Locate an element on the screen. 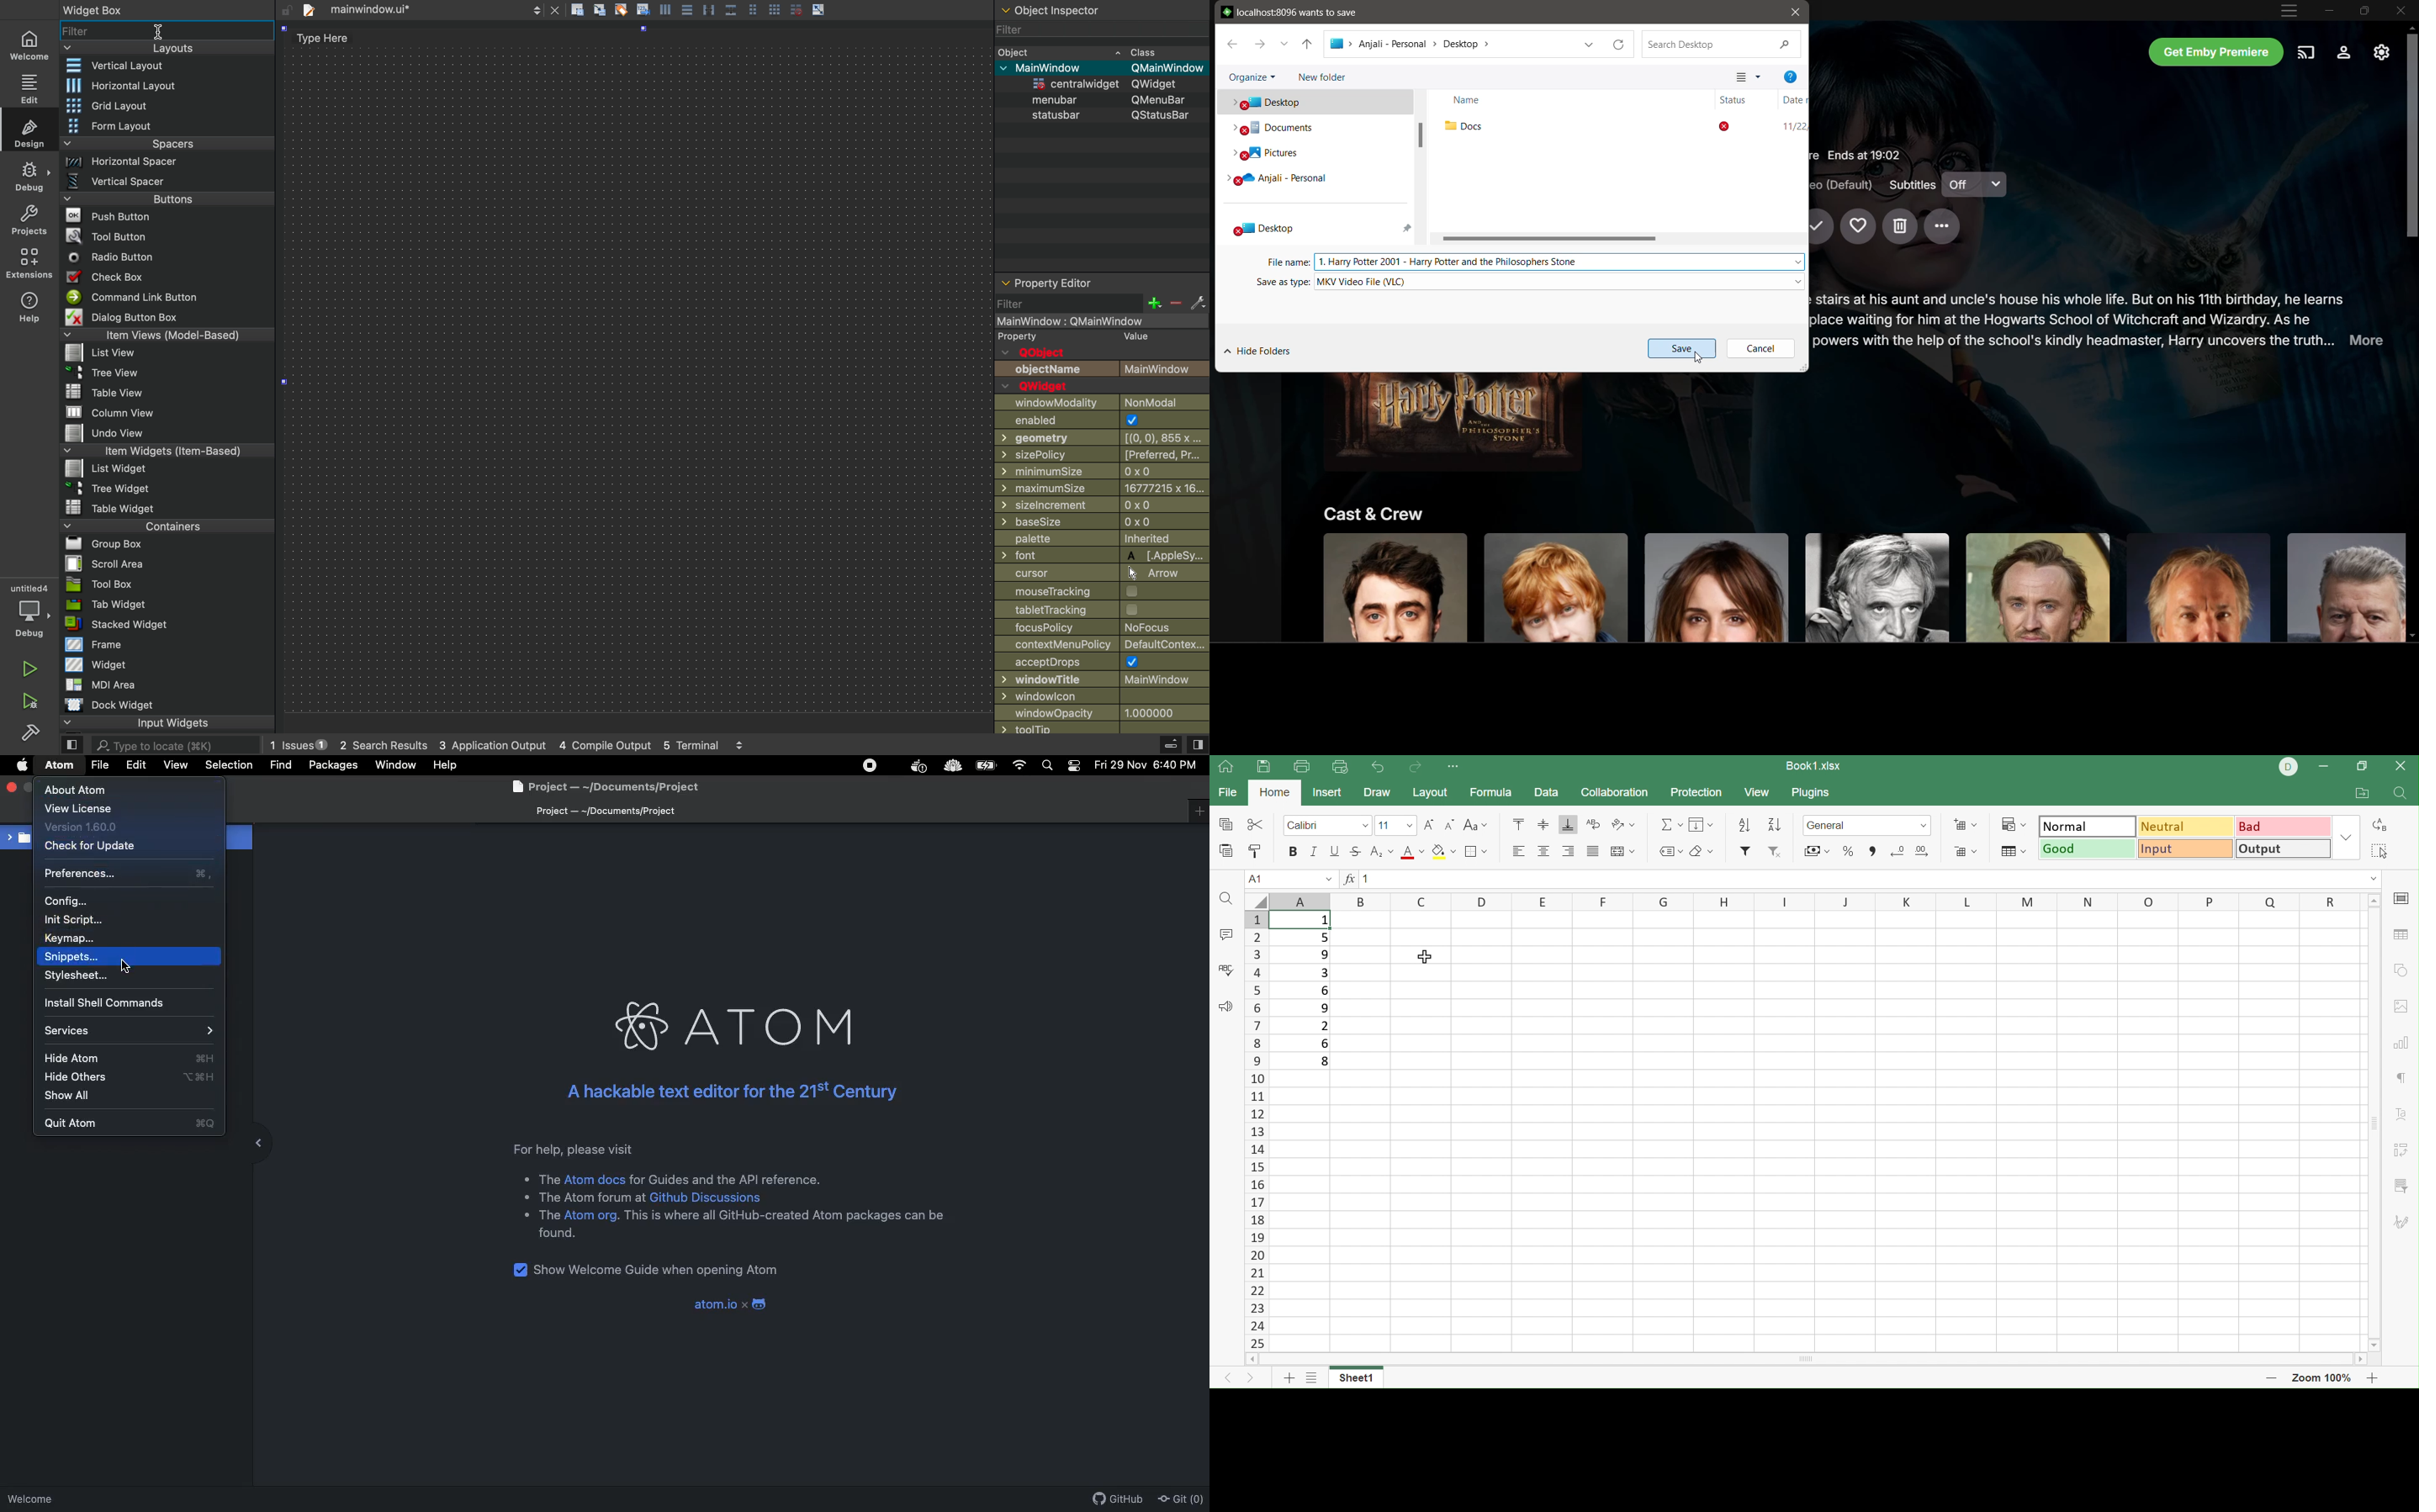 The image size is (2436, 1512). 1 is located at coordinates (1324, 922).